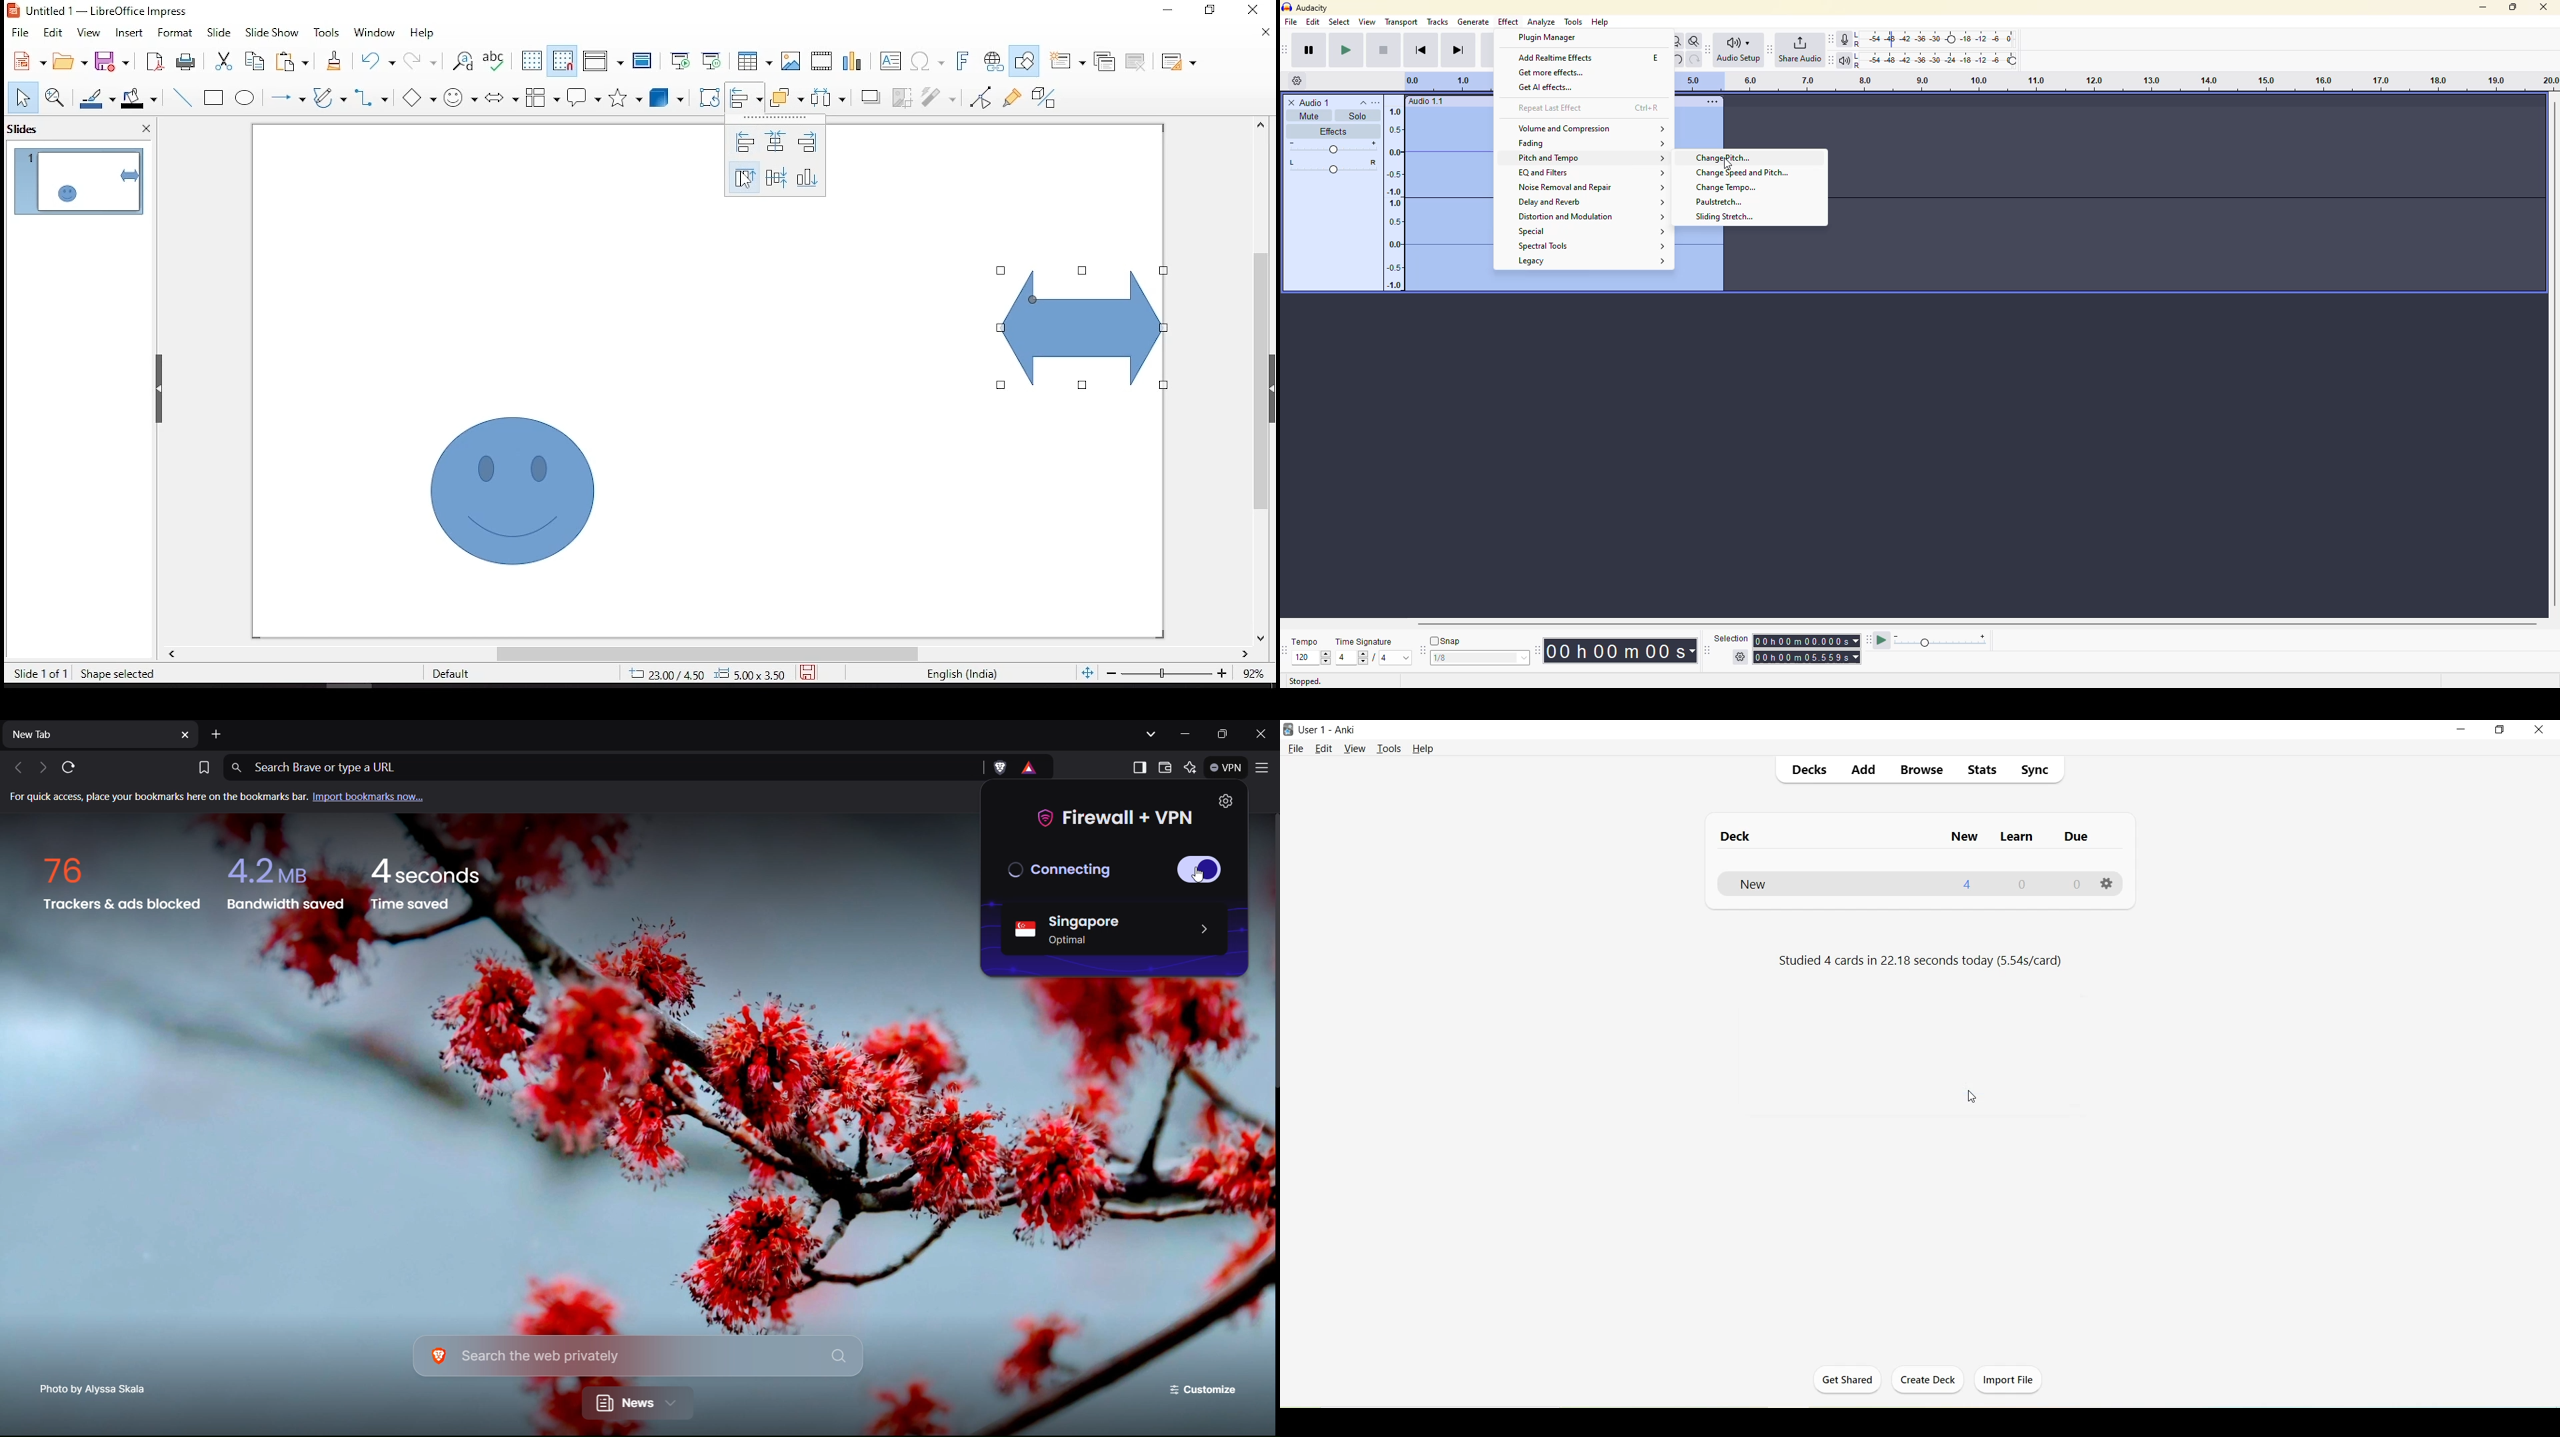 The image size is (2576, 1456). Describe the element at coordinates (270, 31) in the screenshot. I see `slide show` at that location.